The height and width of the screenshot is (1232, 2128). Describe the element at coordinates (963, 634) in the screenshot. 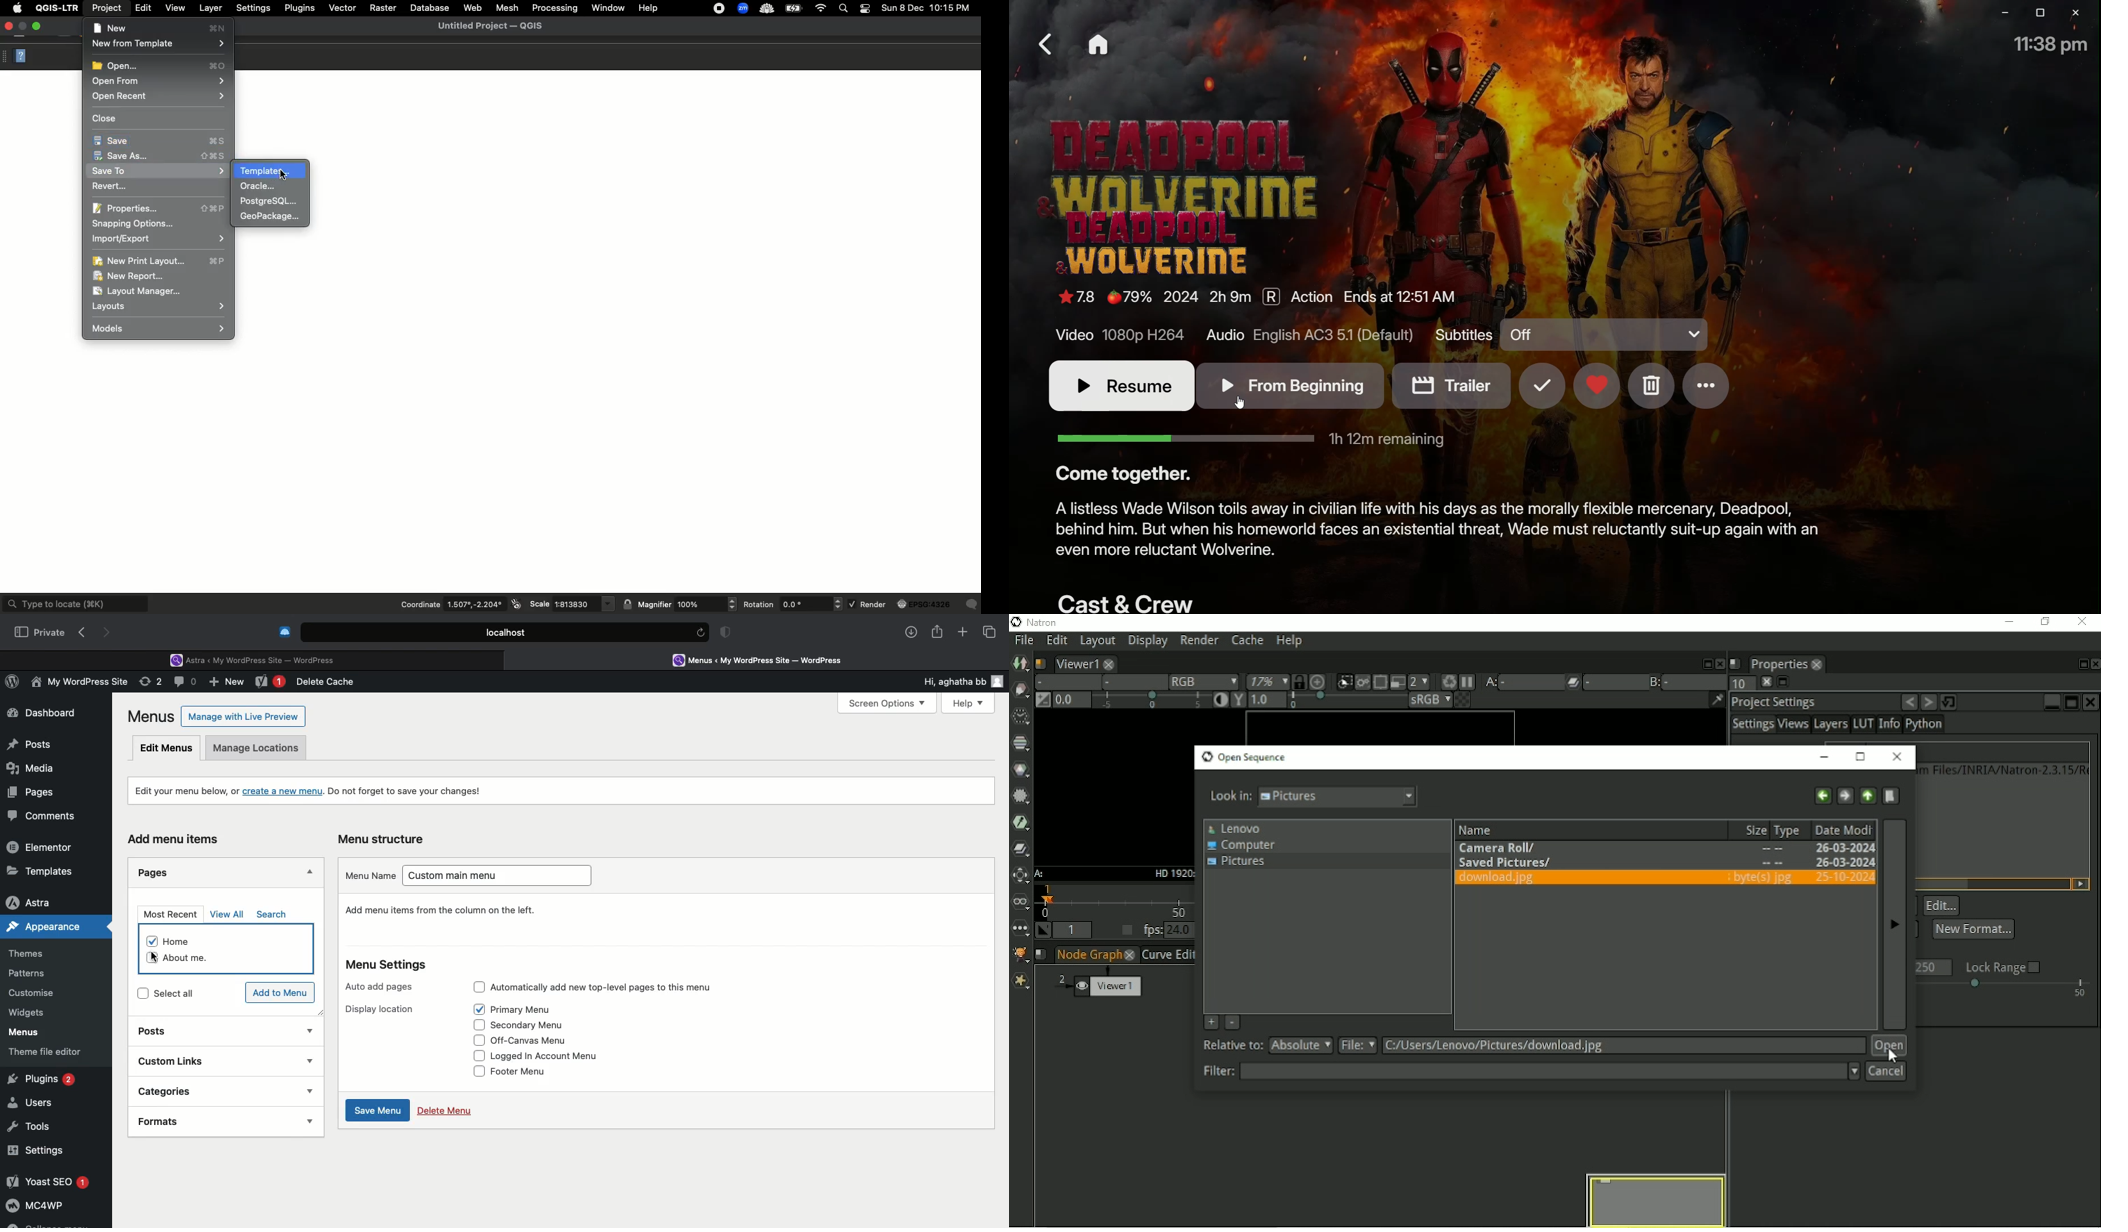

I see `Add new tab` at that location.